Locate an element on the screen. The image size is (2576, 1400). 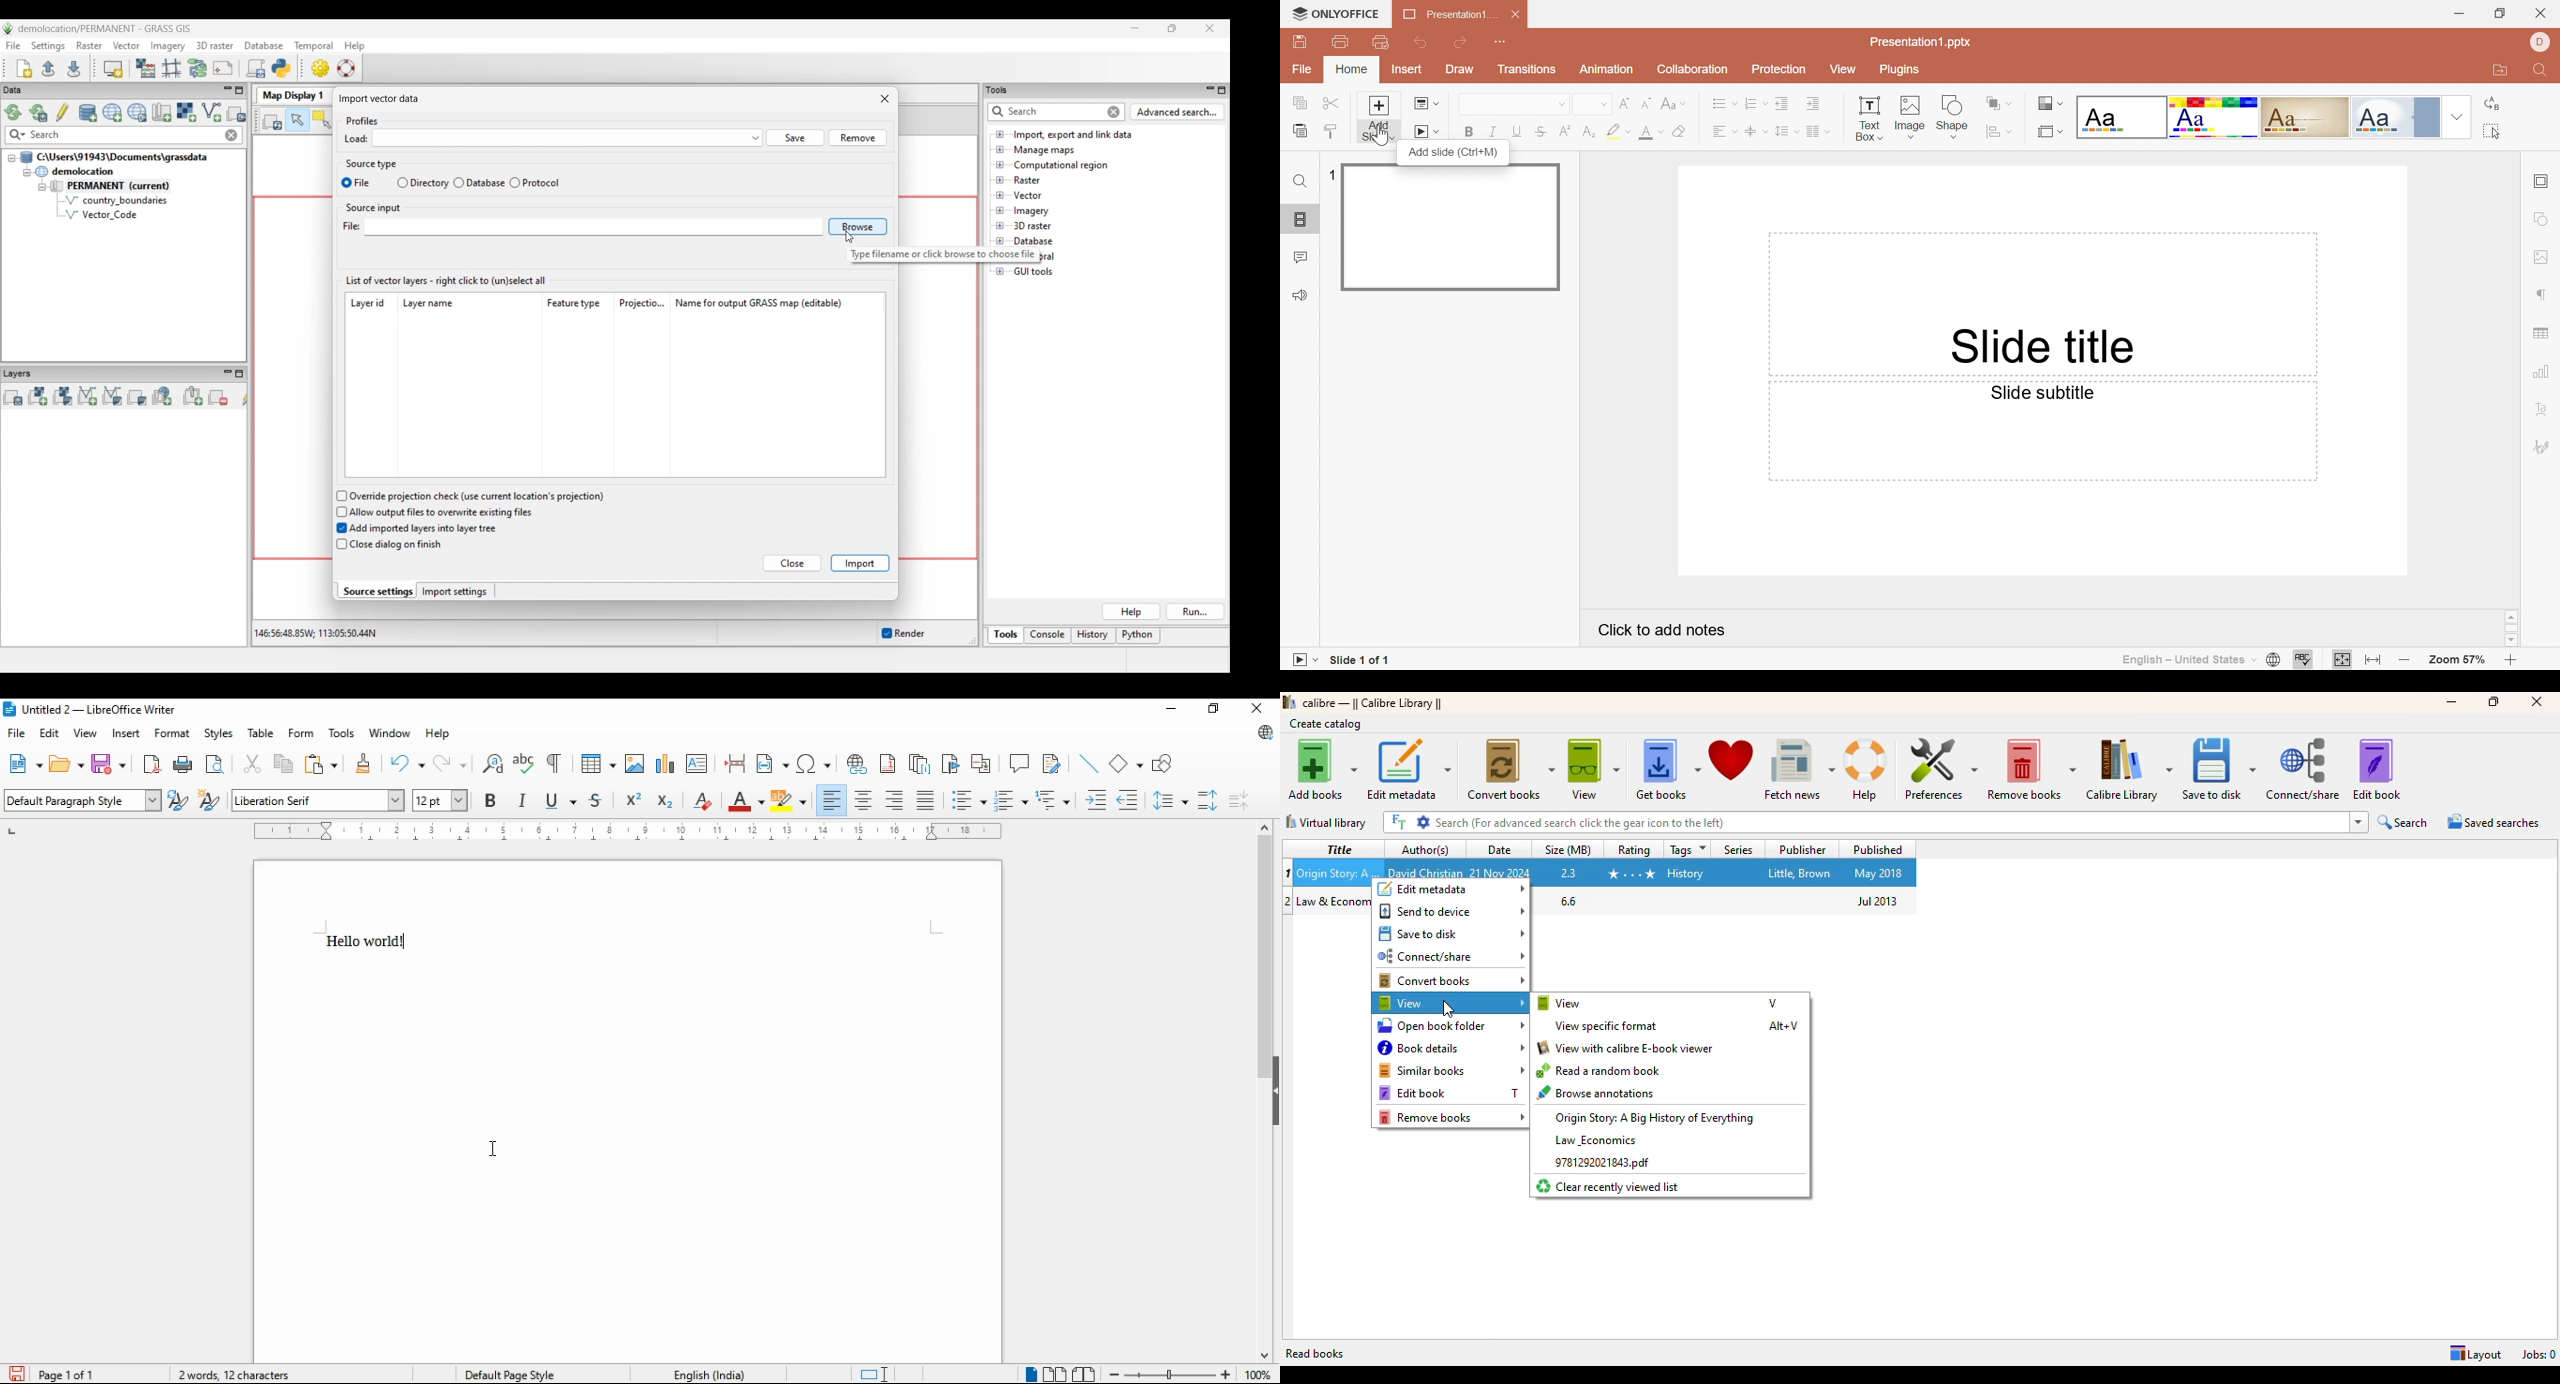
Customize Quick Access Toolbar is located at coordinates (1501, 43).